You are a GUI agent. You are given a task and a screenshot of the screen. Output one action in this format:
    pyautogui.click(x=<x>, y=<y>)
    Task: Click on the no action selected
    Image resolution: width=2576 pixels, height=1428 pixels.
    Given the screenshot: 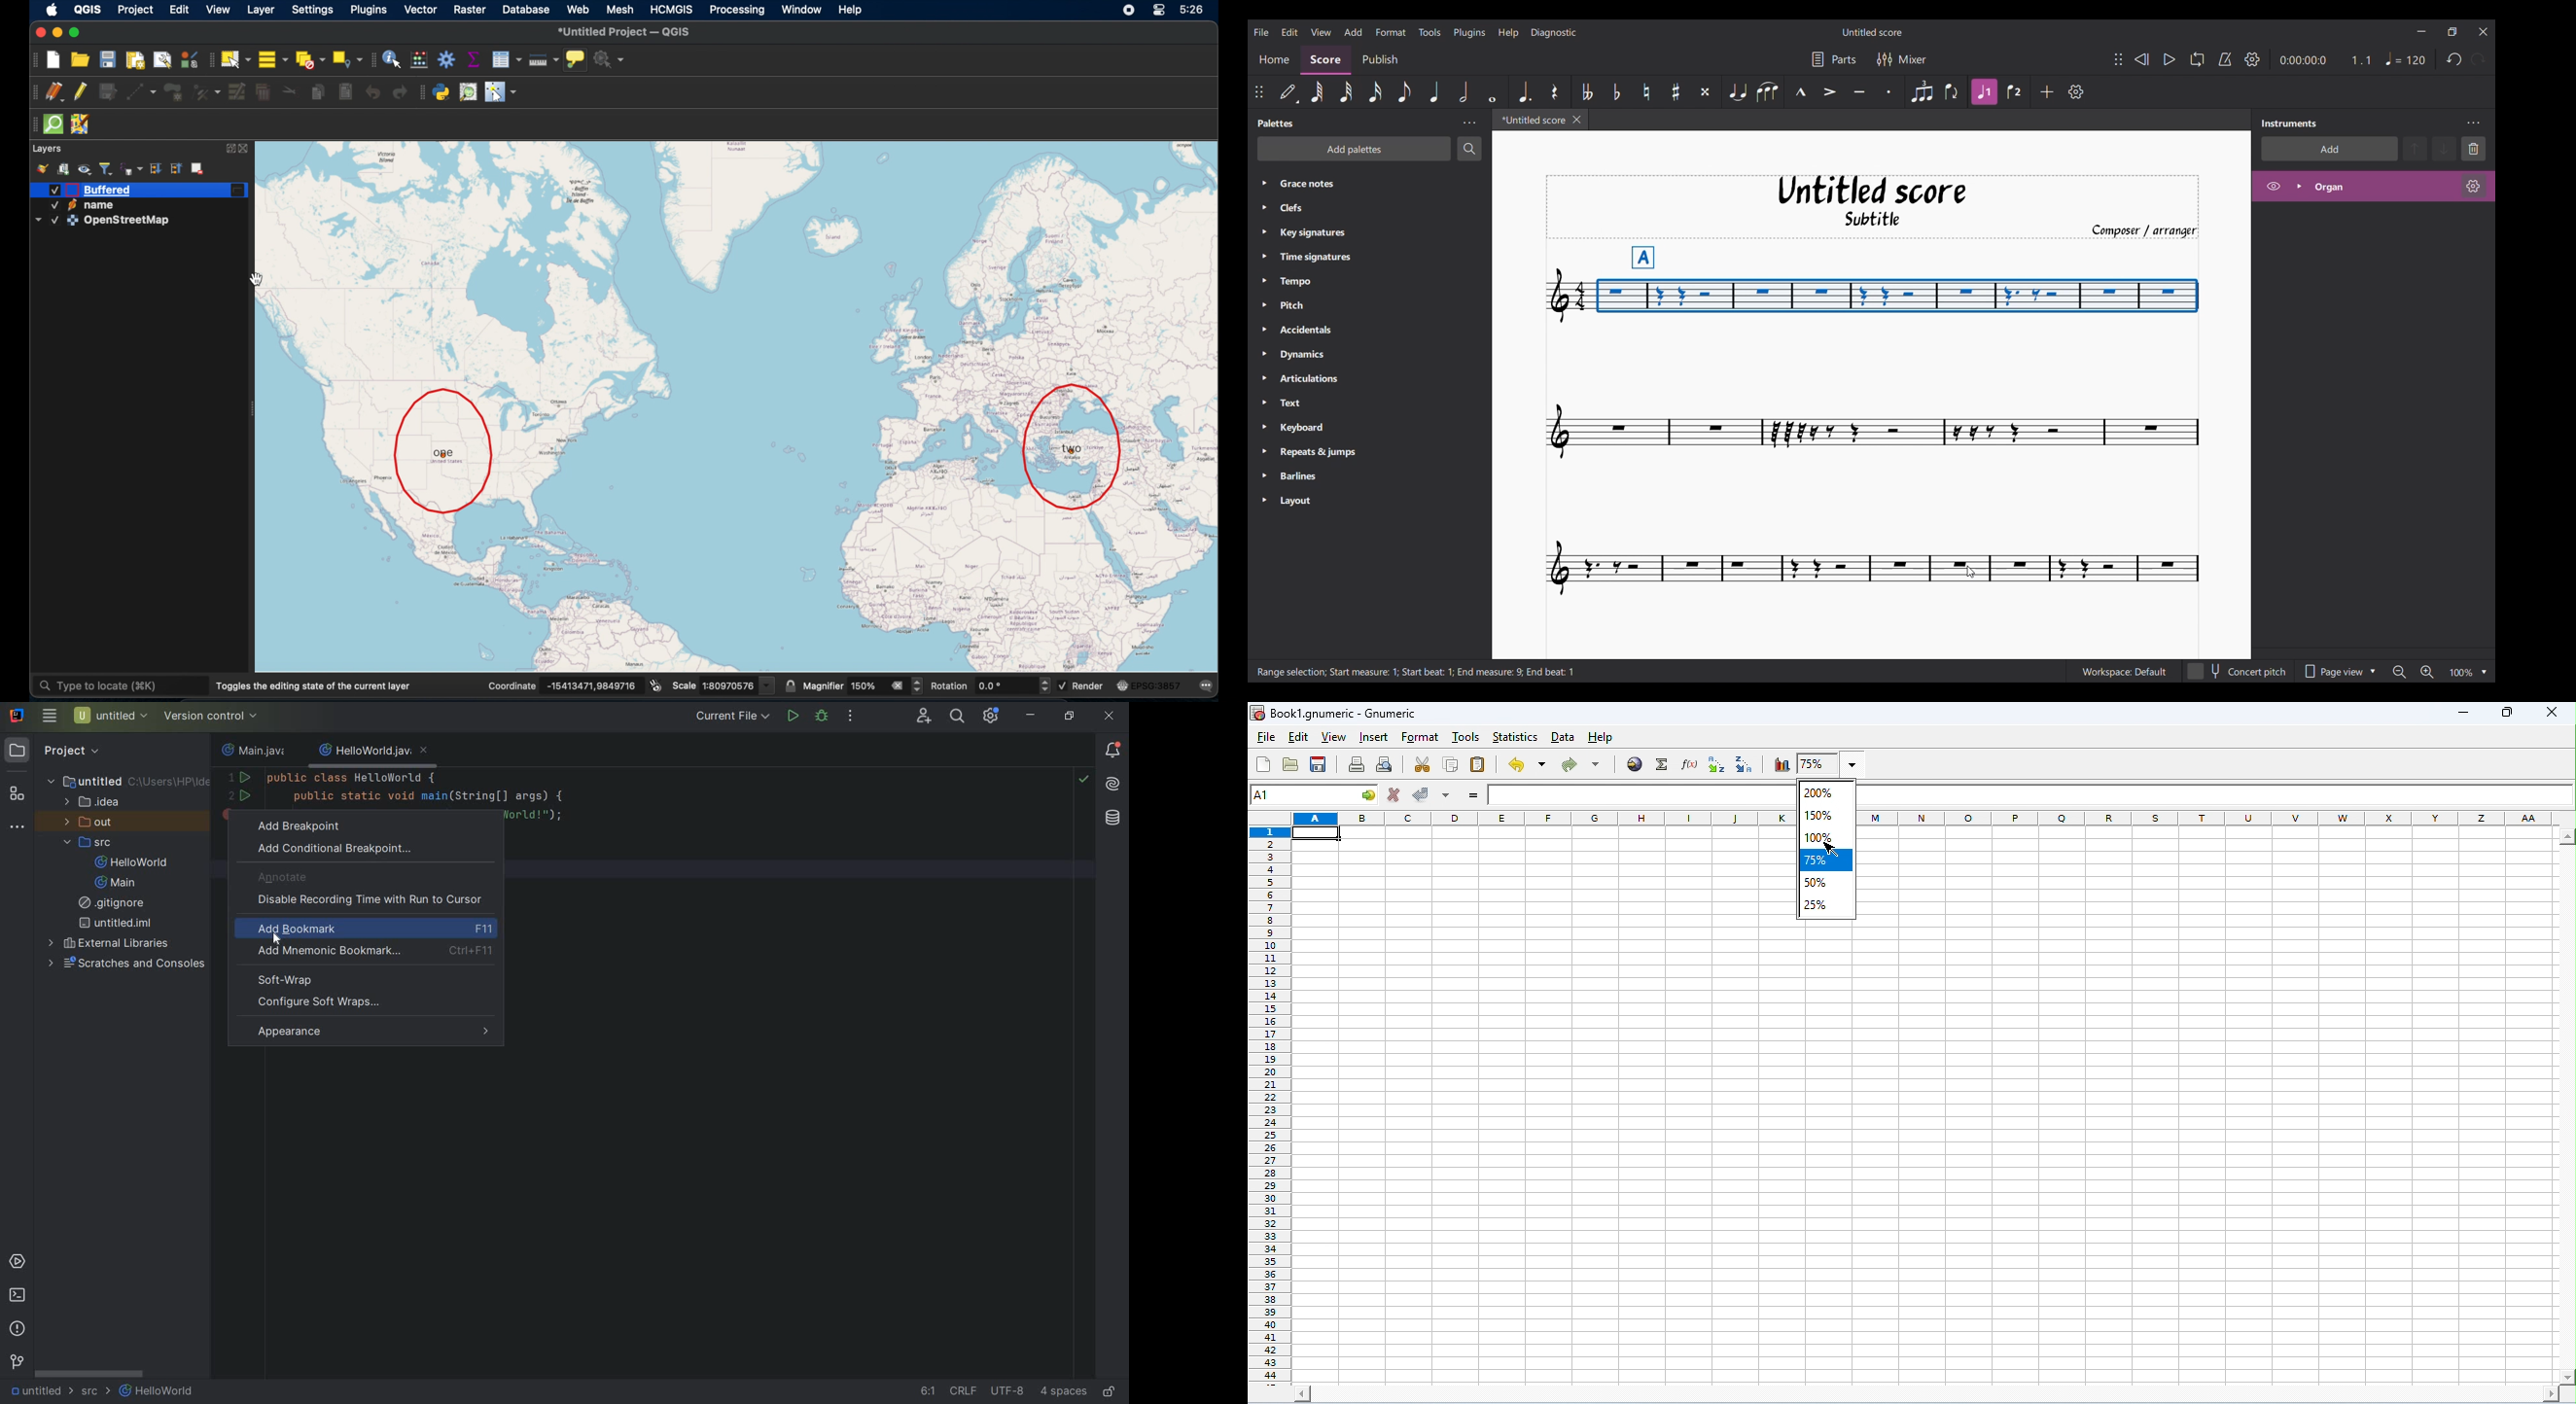 What is the action you would take?
    pyautogui.click(x=610, y=59)
    